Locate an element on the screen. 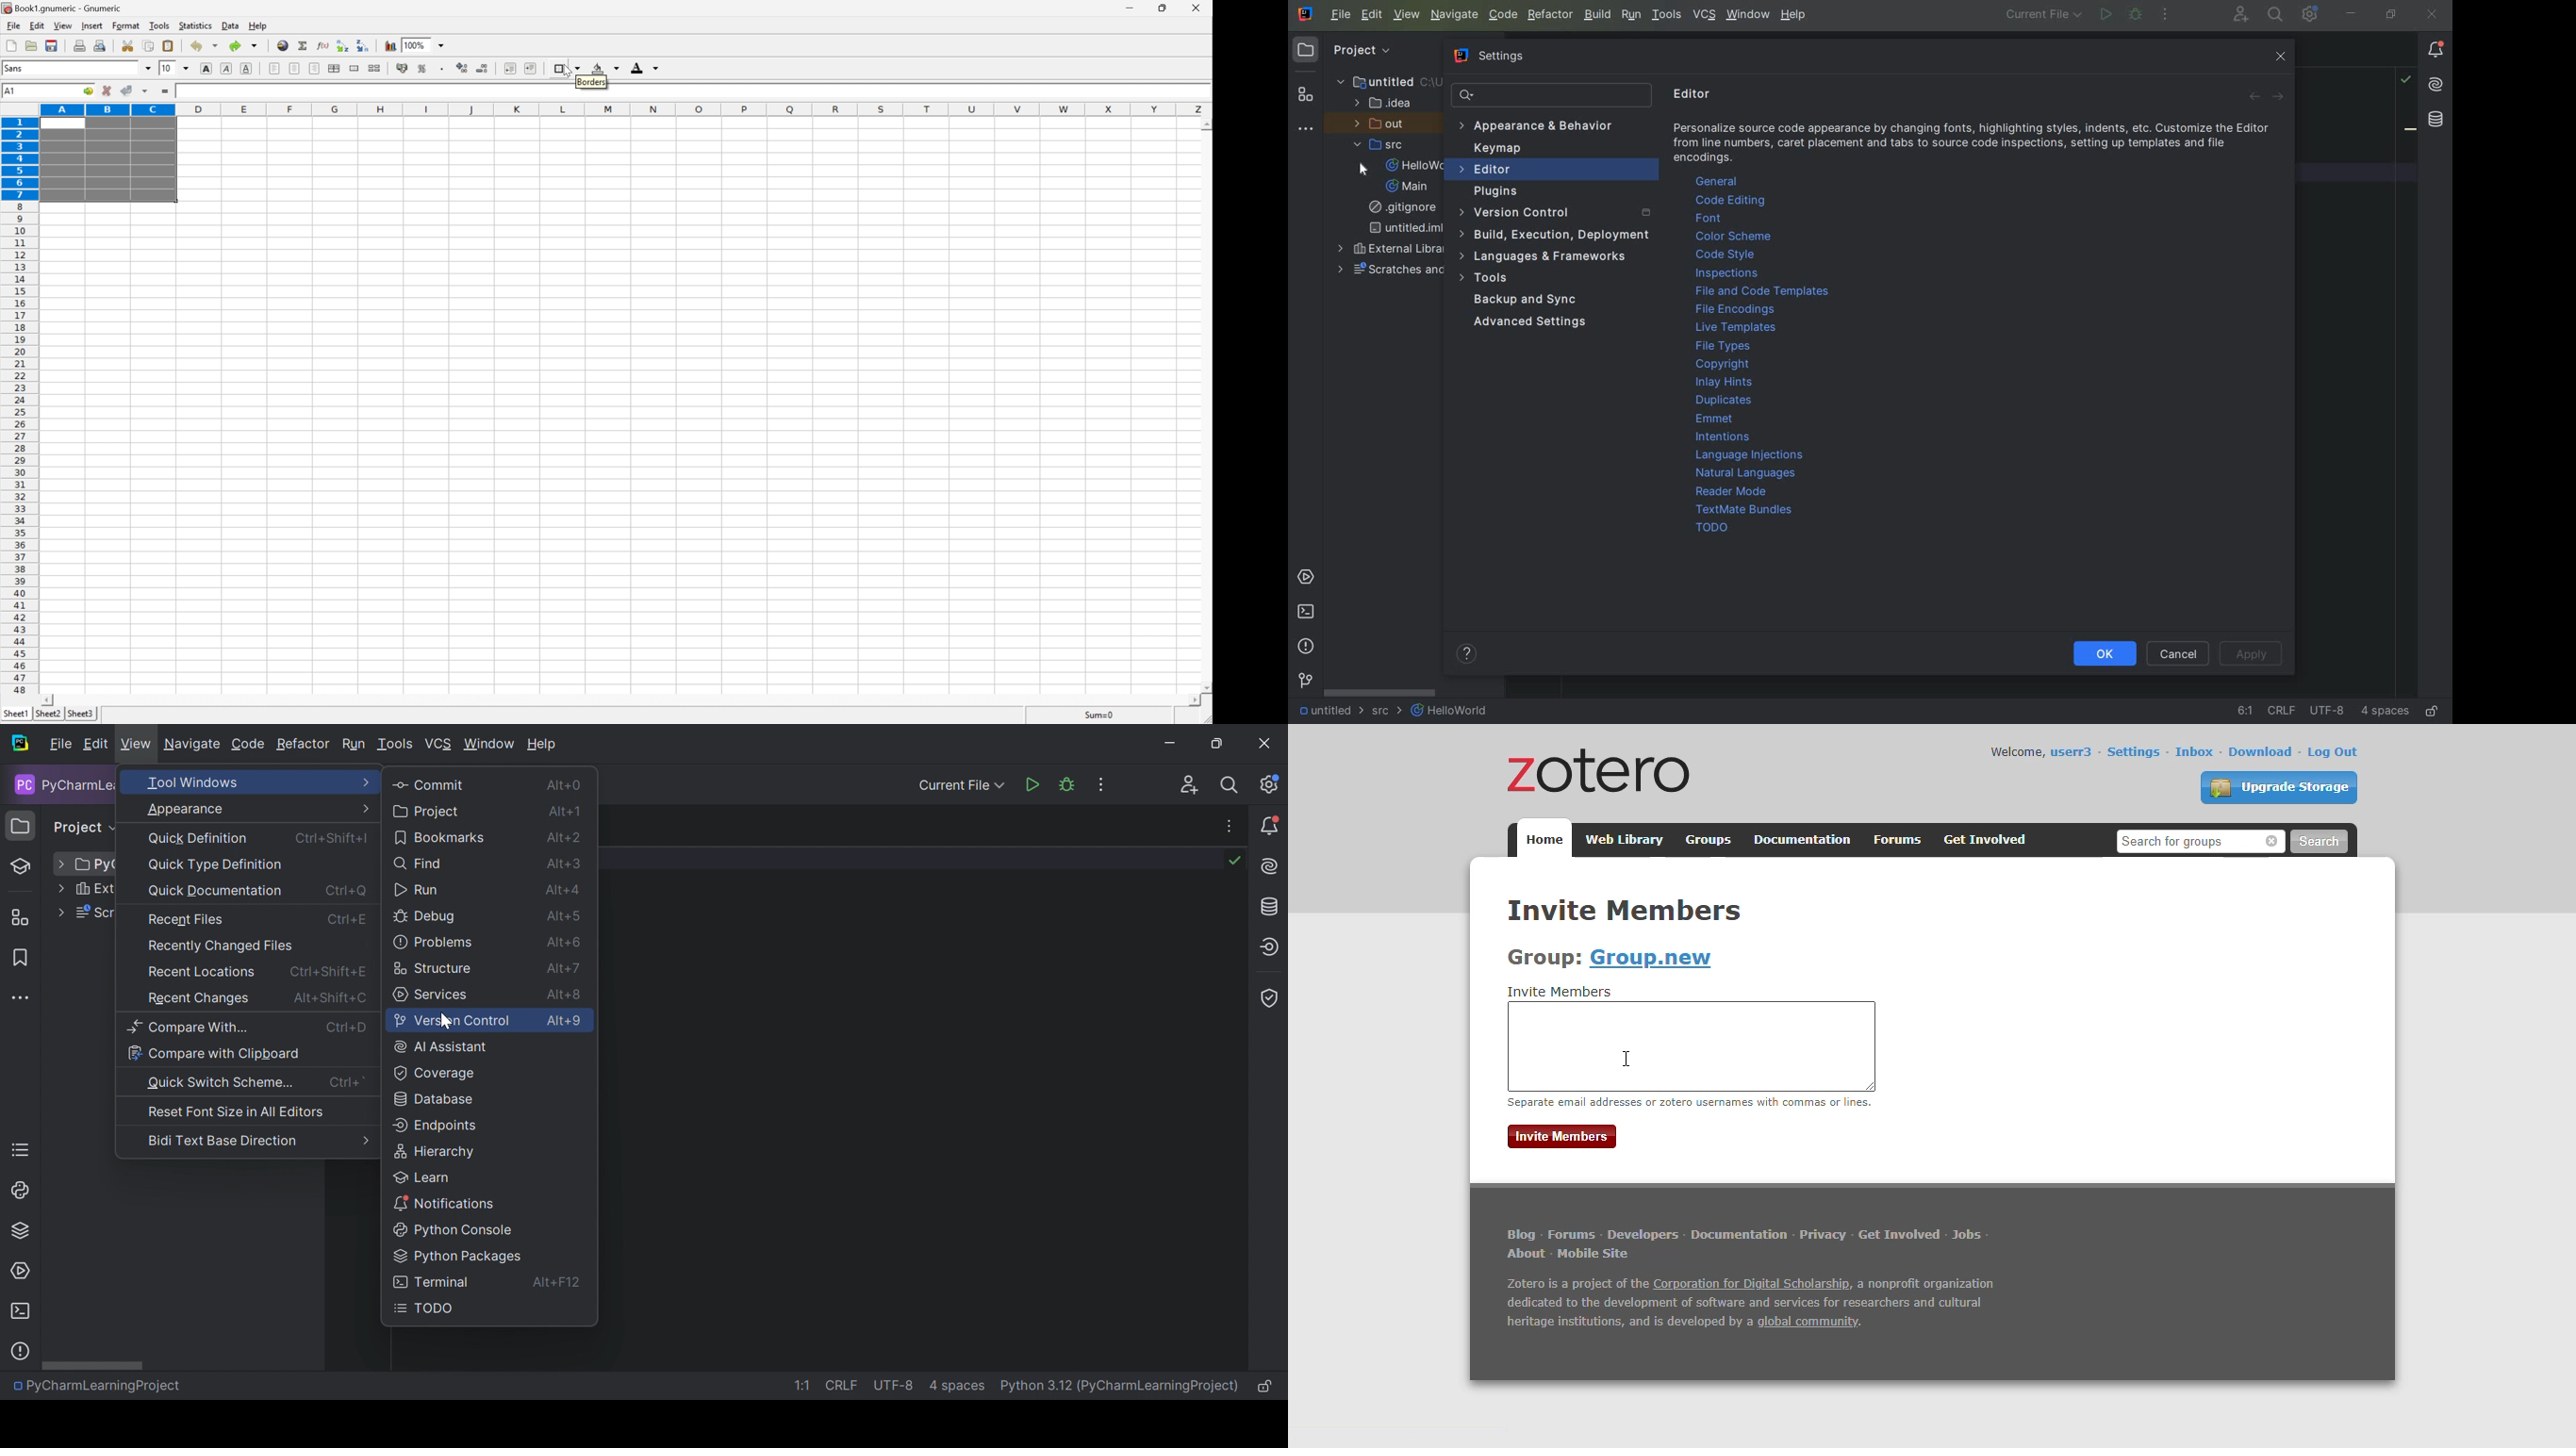 The width and height of the screenshot is (2576, 1456). Alt+Shift+C is located at coordinates (330, 998).